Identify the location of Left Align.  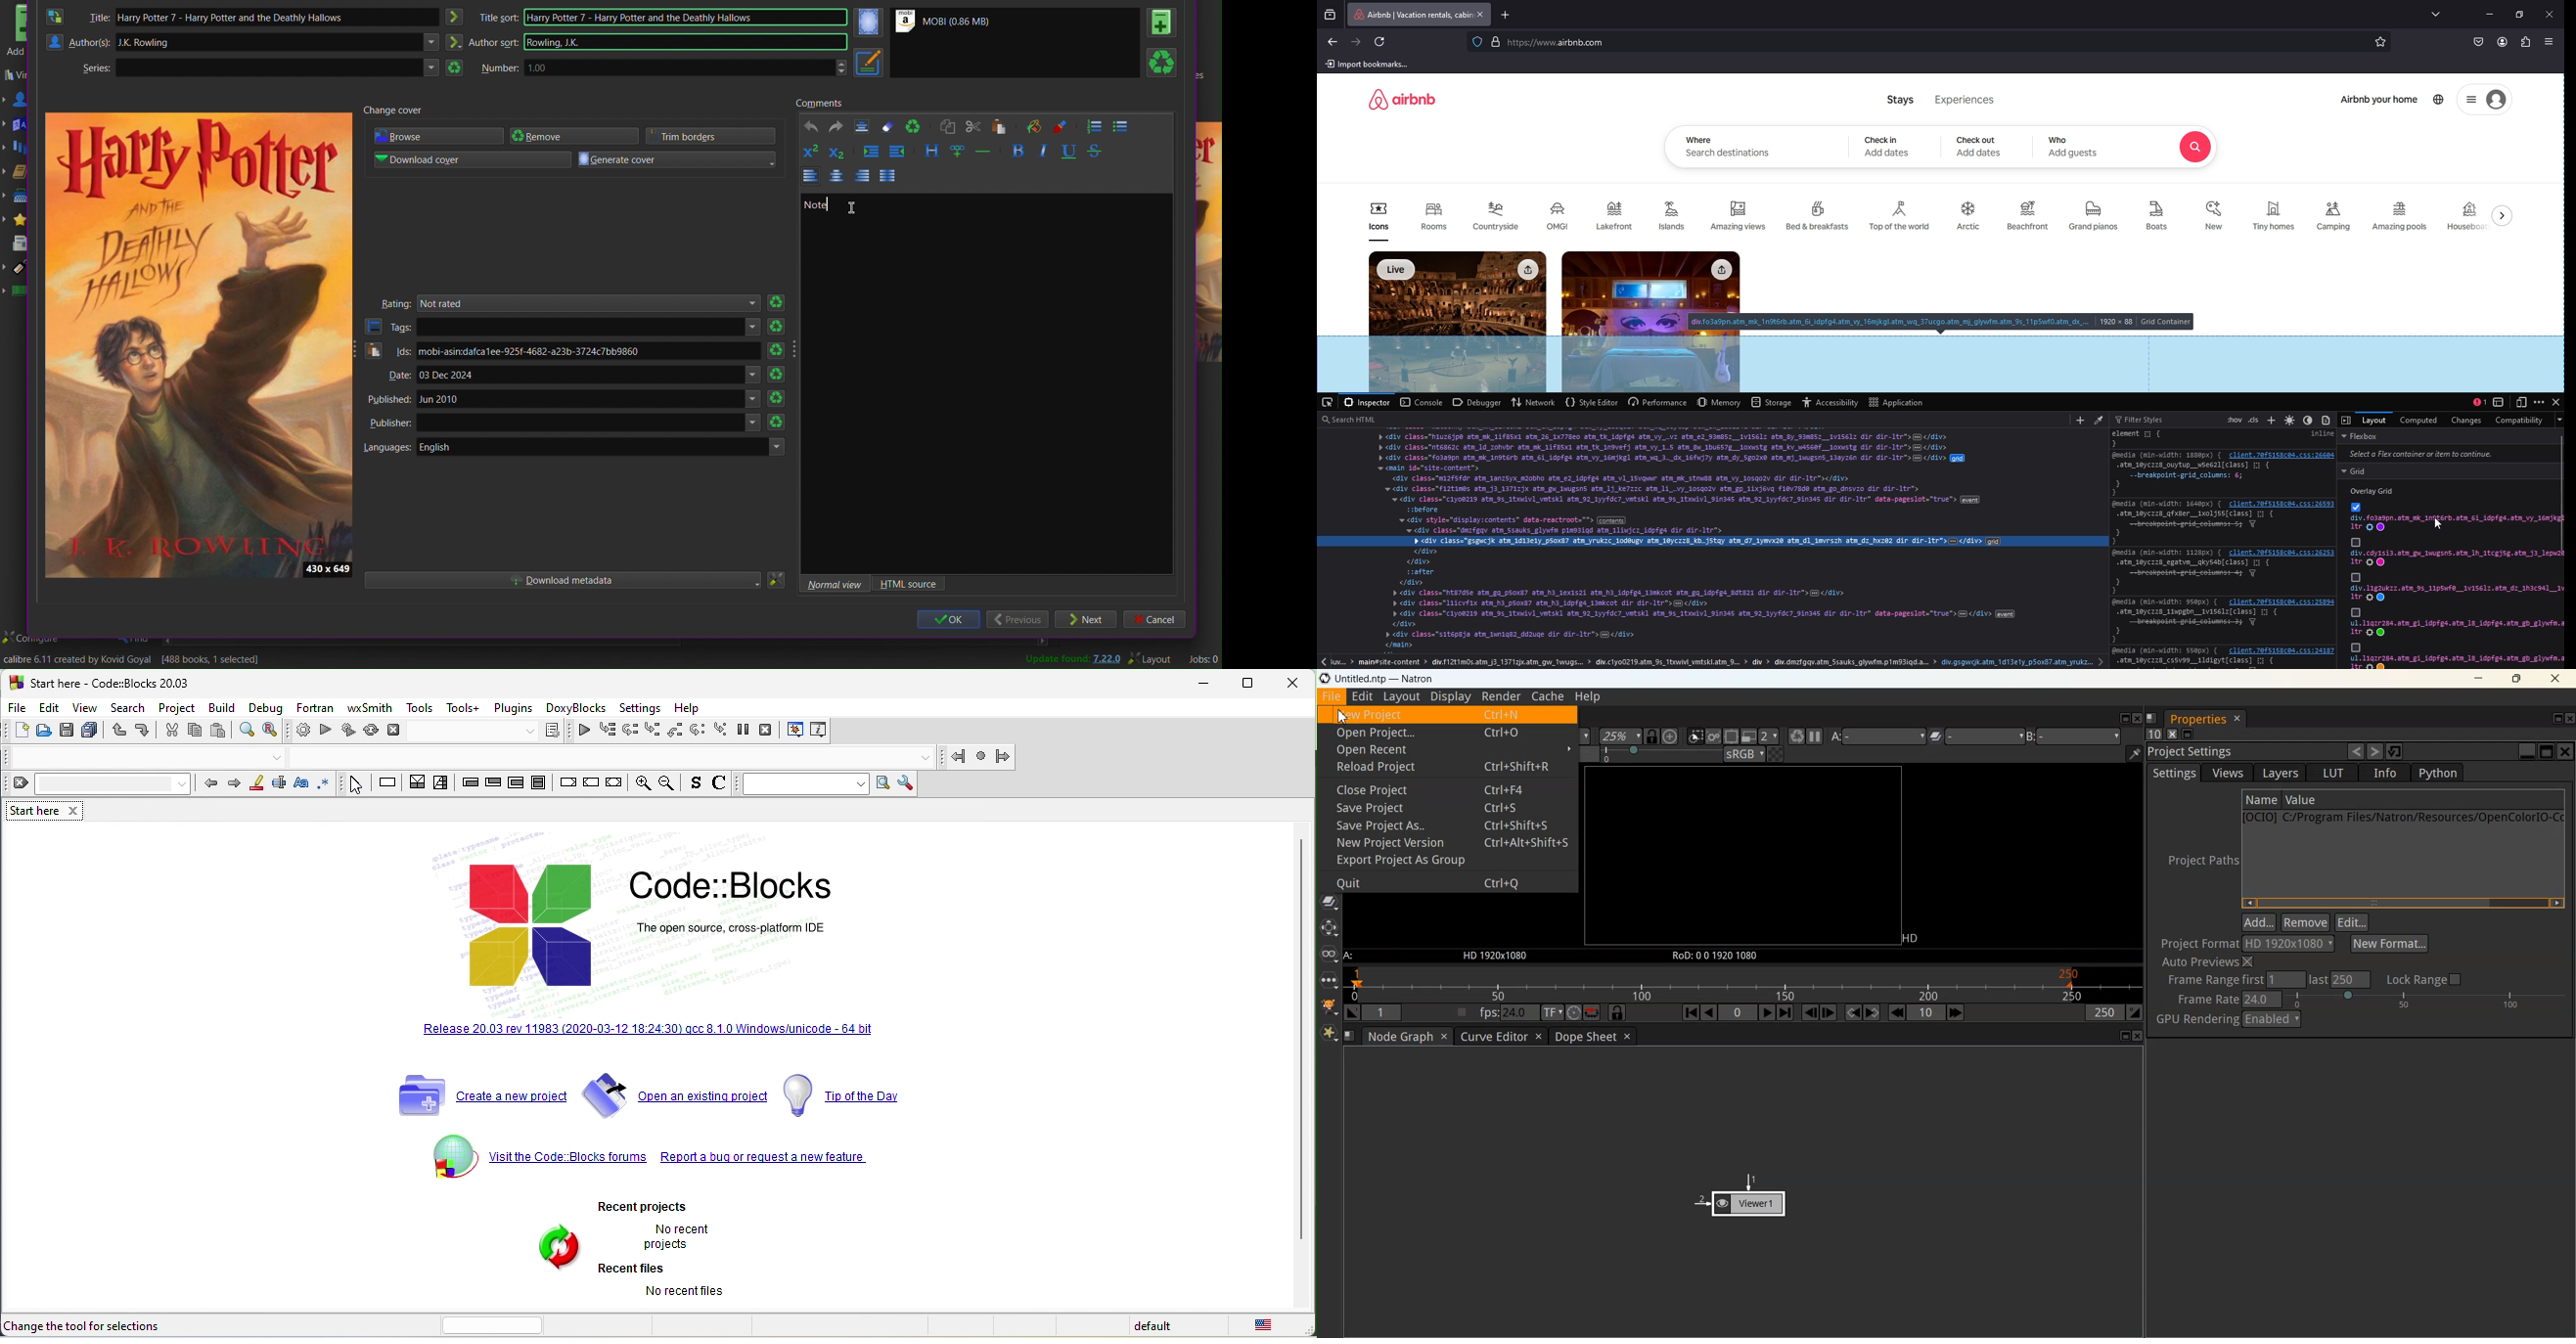
(810, 176).